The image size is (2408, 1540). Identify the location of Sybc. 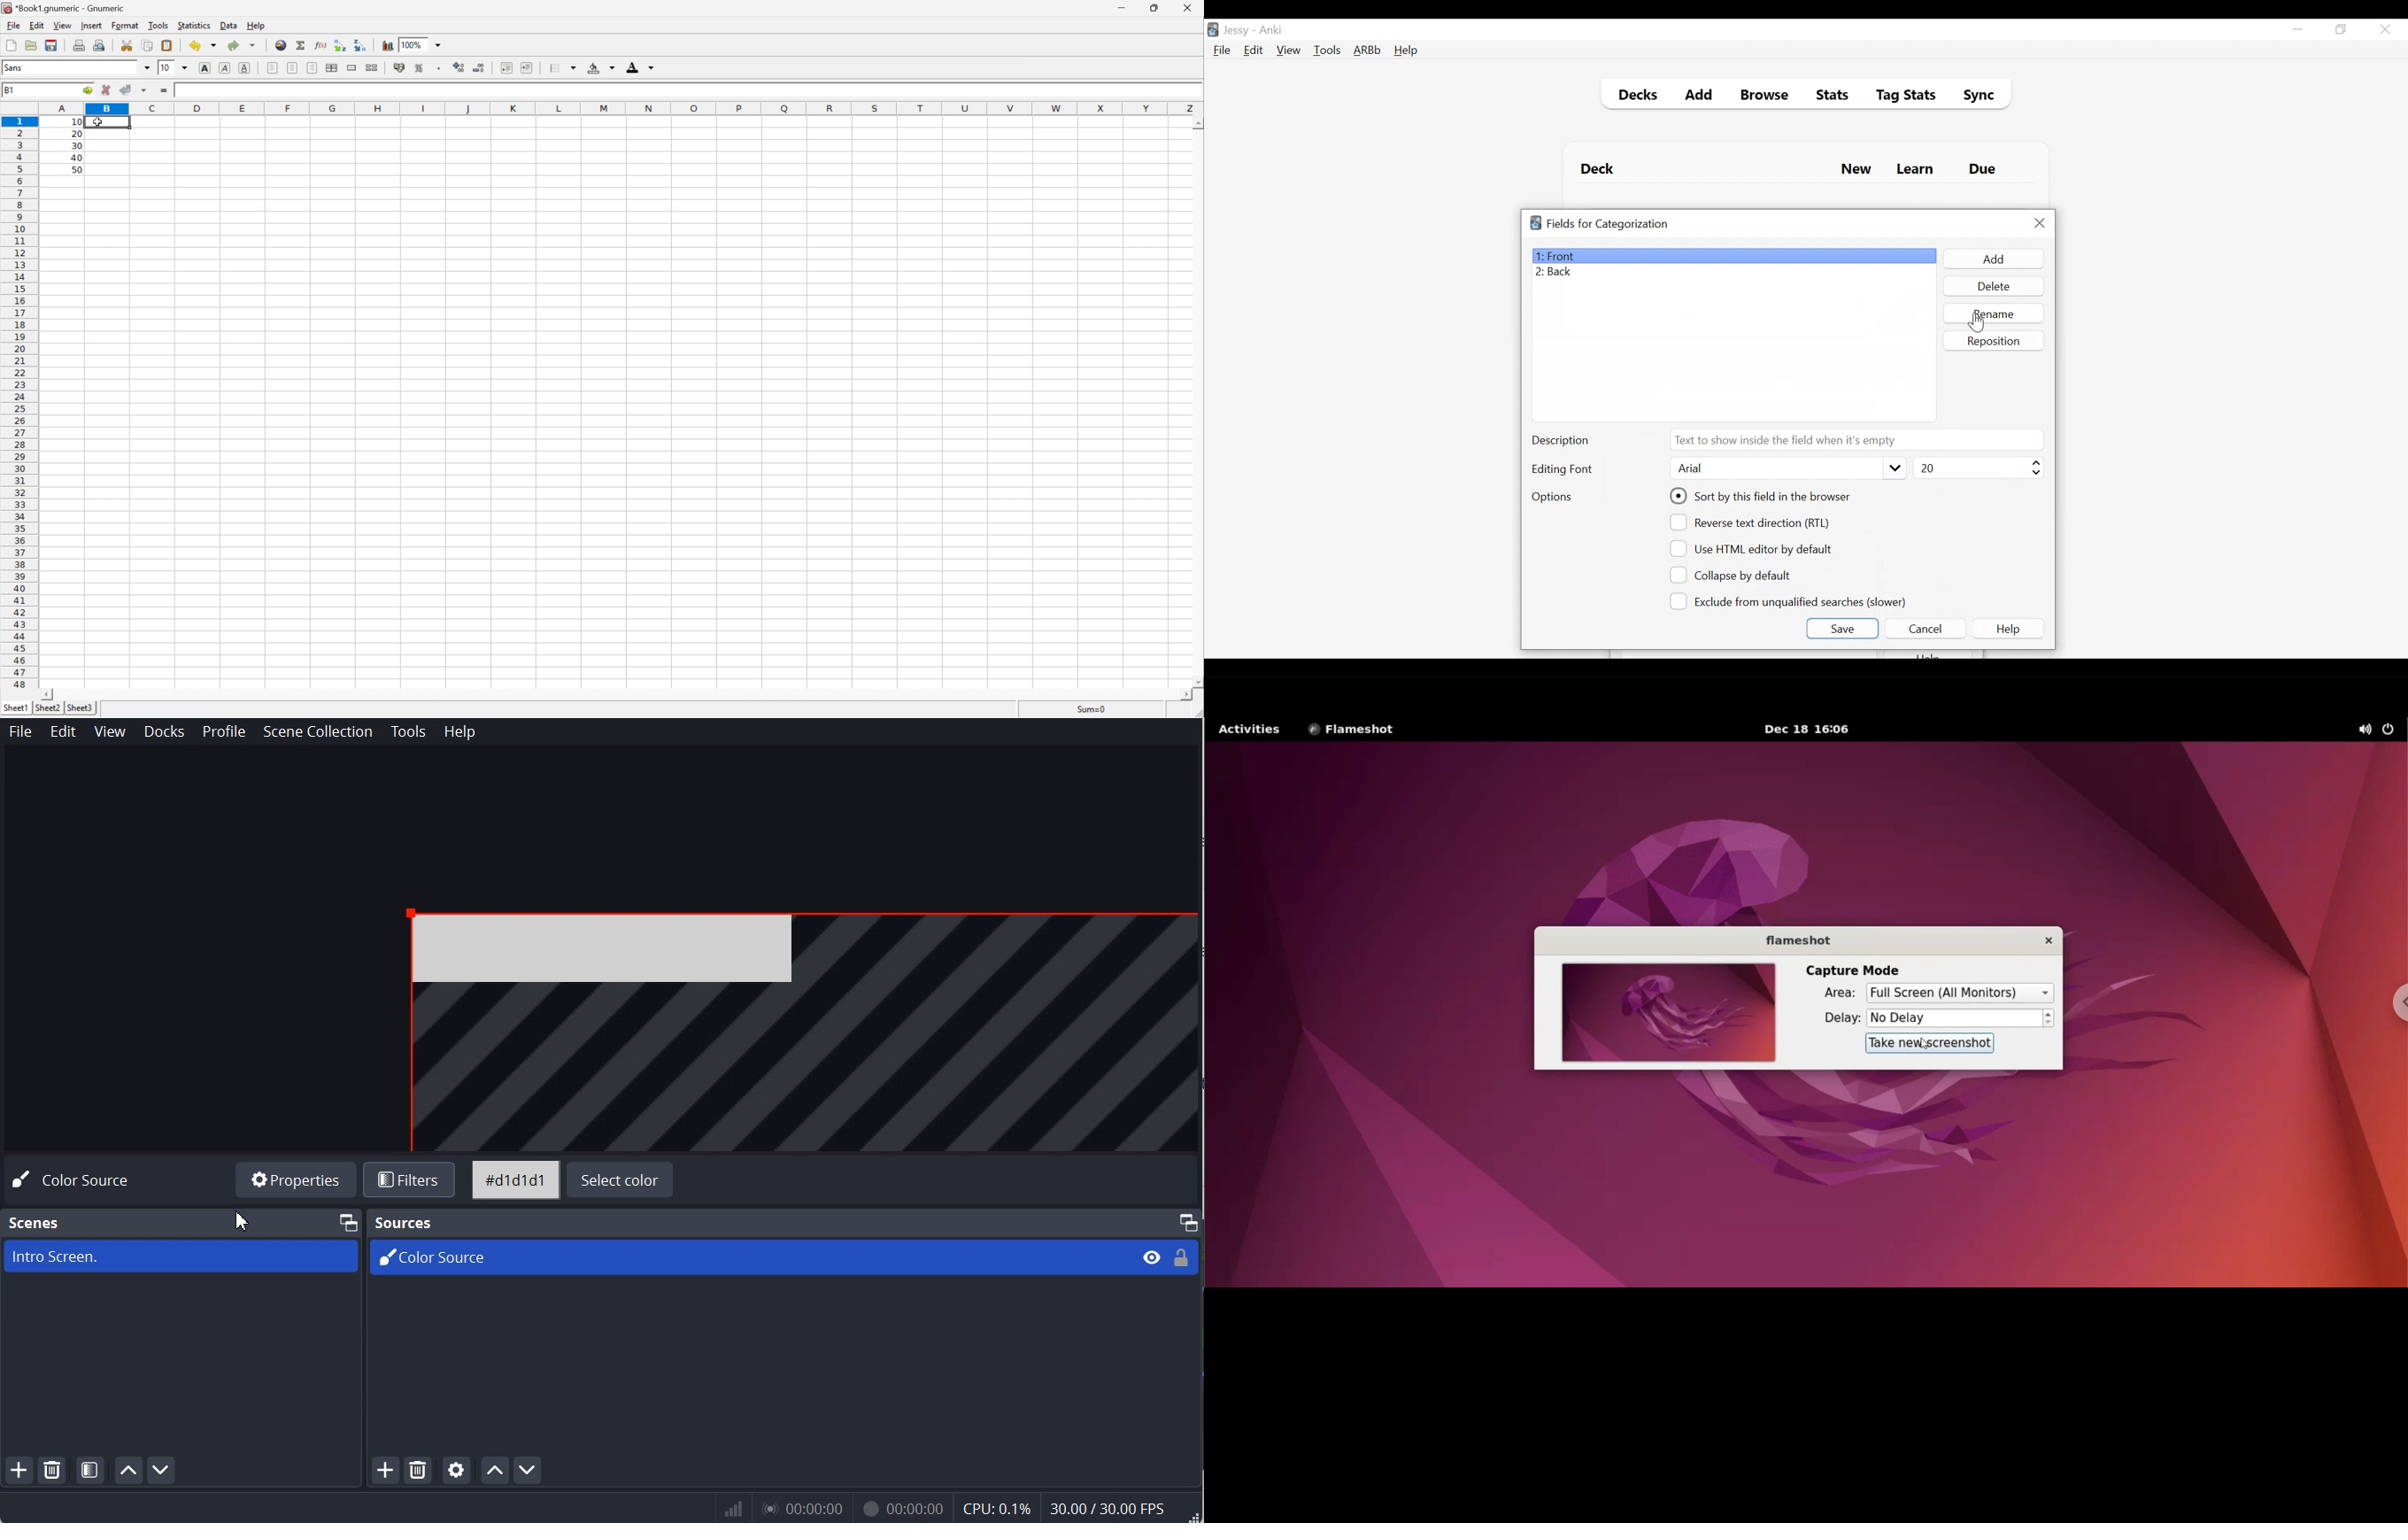
(1974, 97).